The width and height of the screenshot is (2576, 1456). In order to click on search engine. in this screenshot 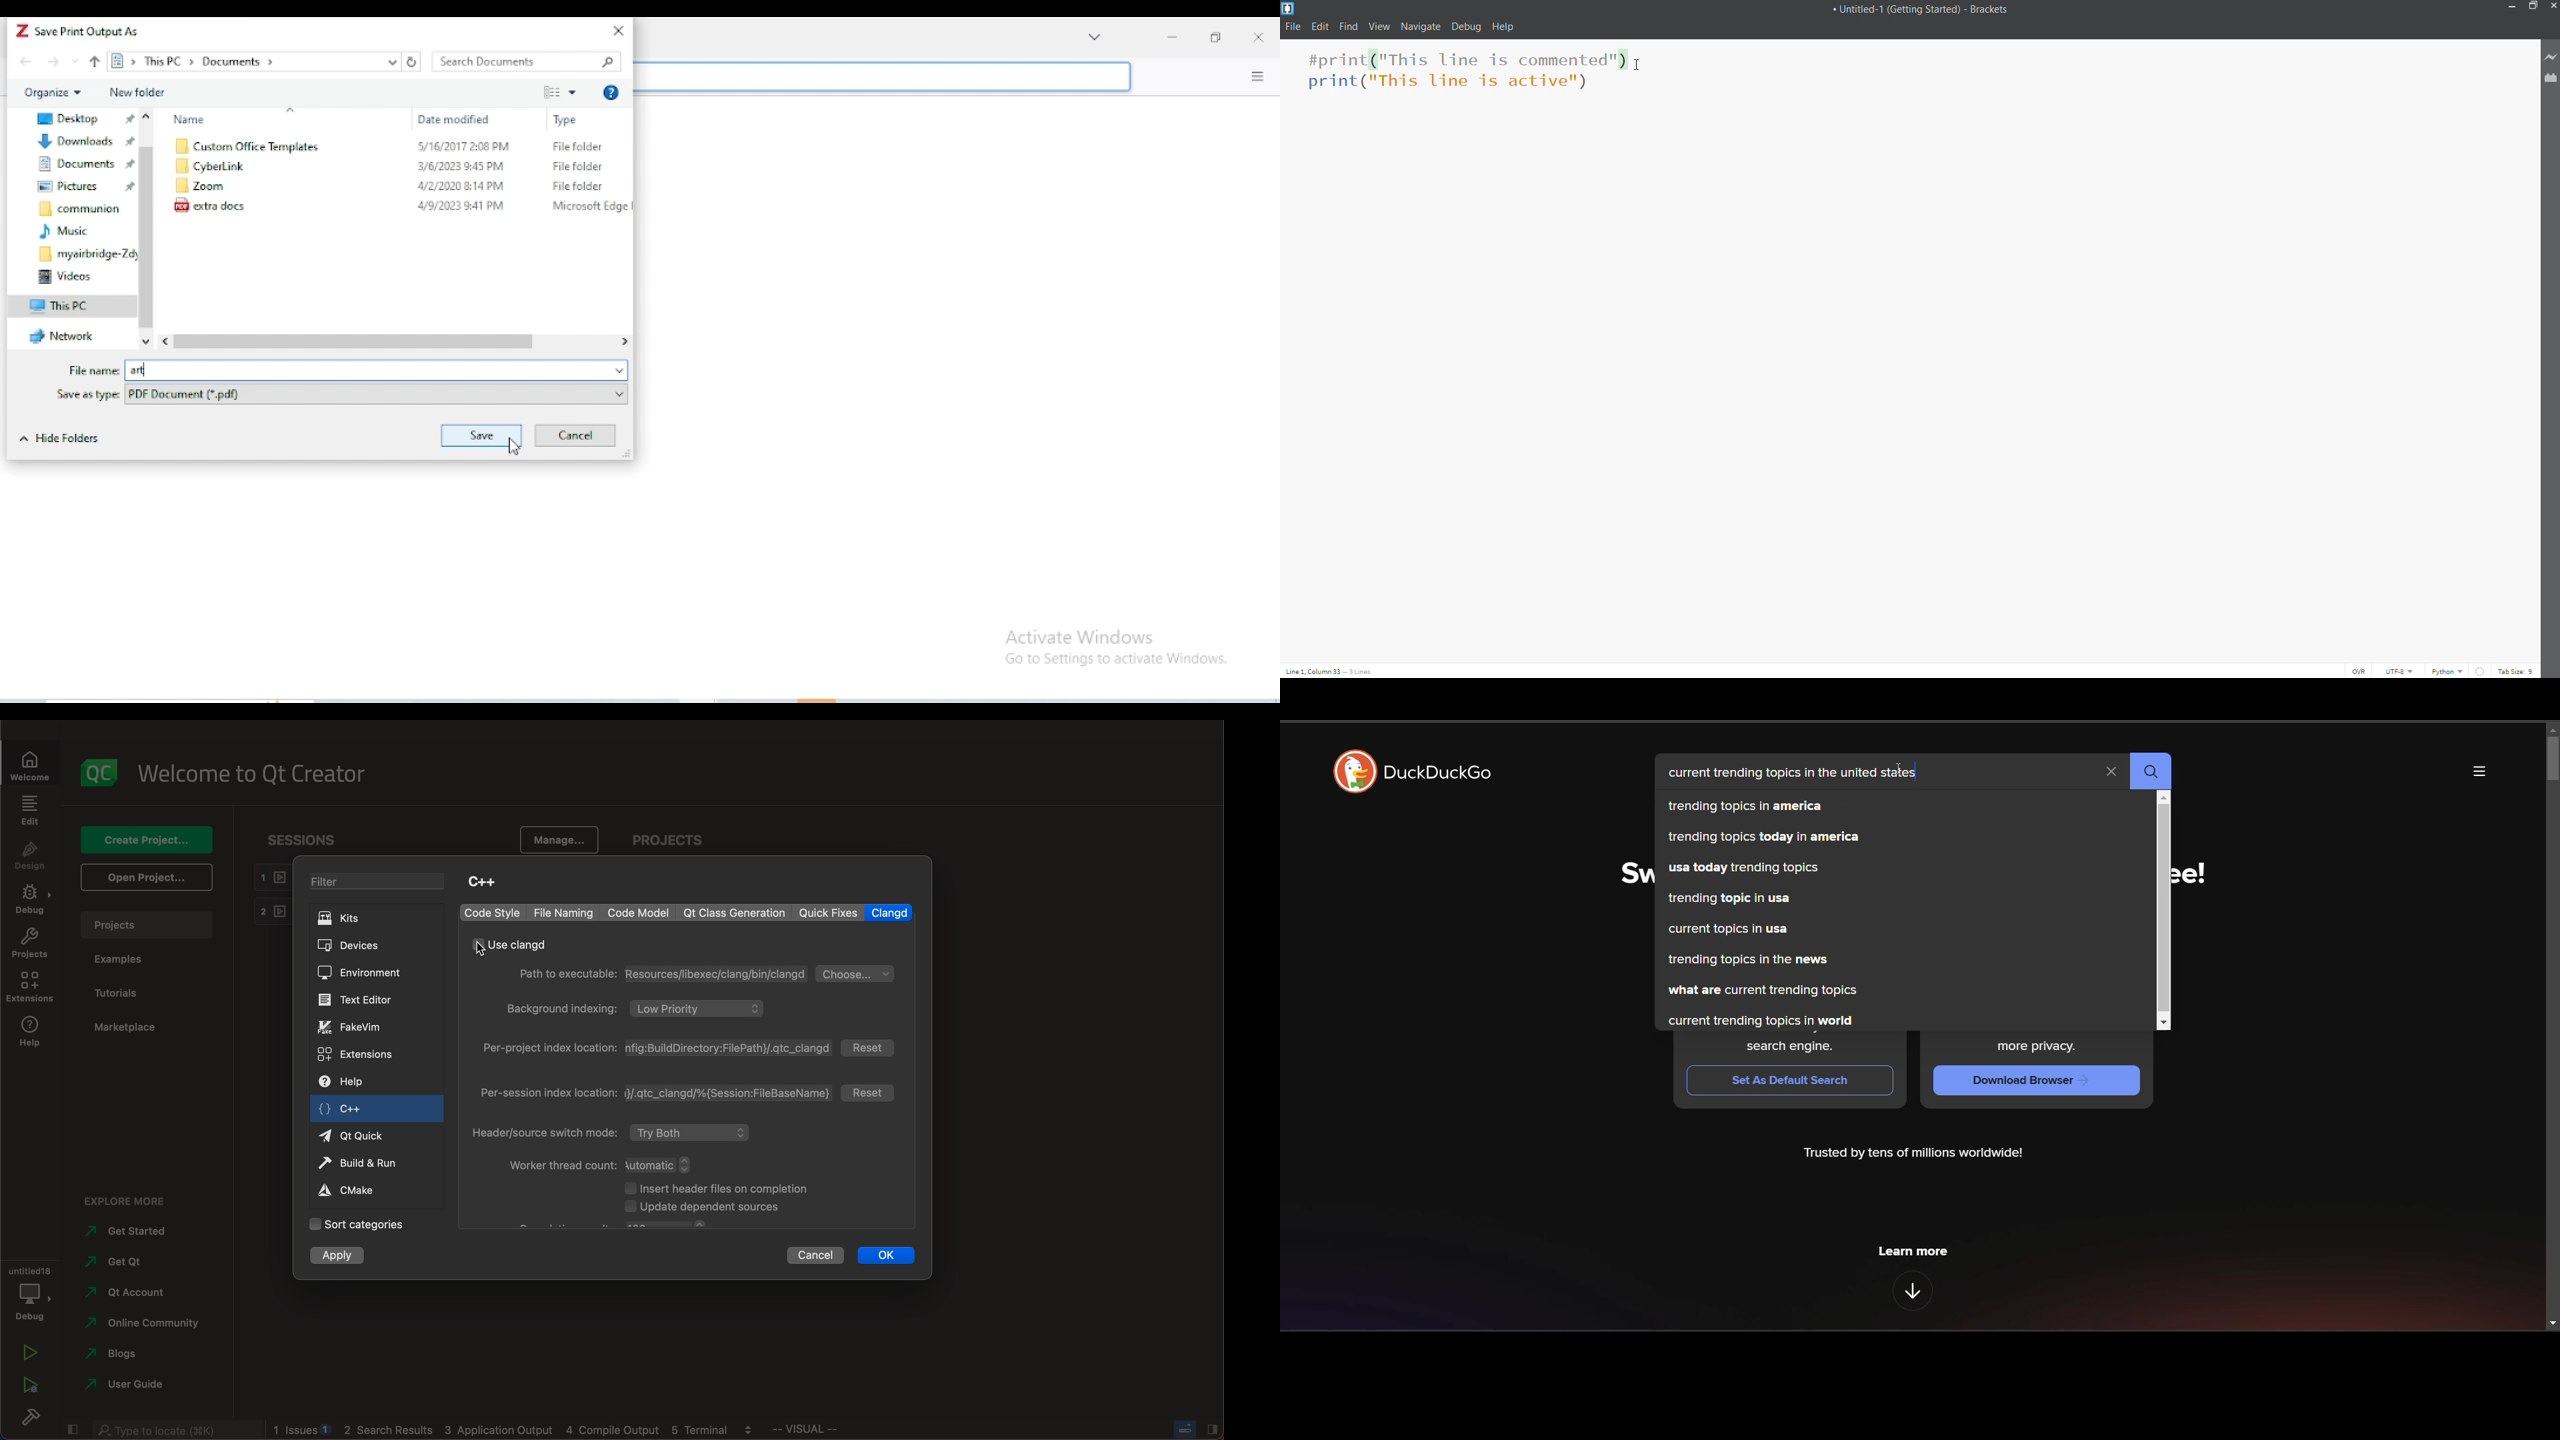, I will do `click(1793, 1046)`.